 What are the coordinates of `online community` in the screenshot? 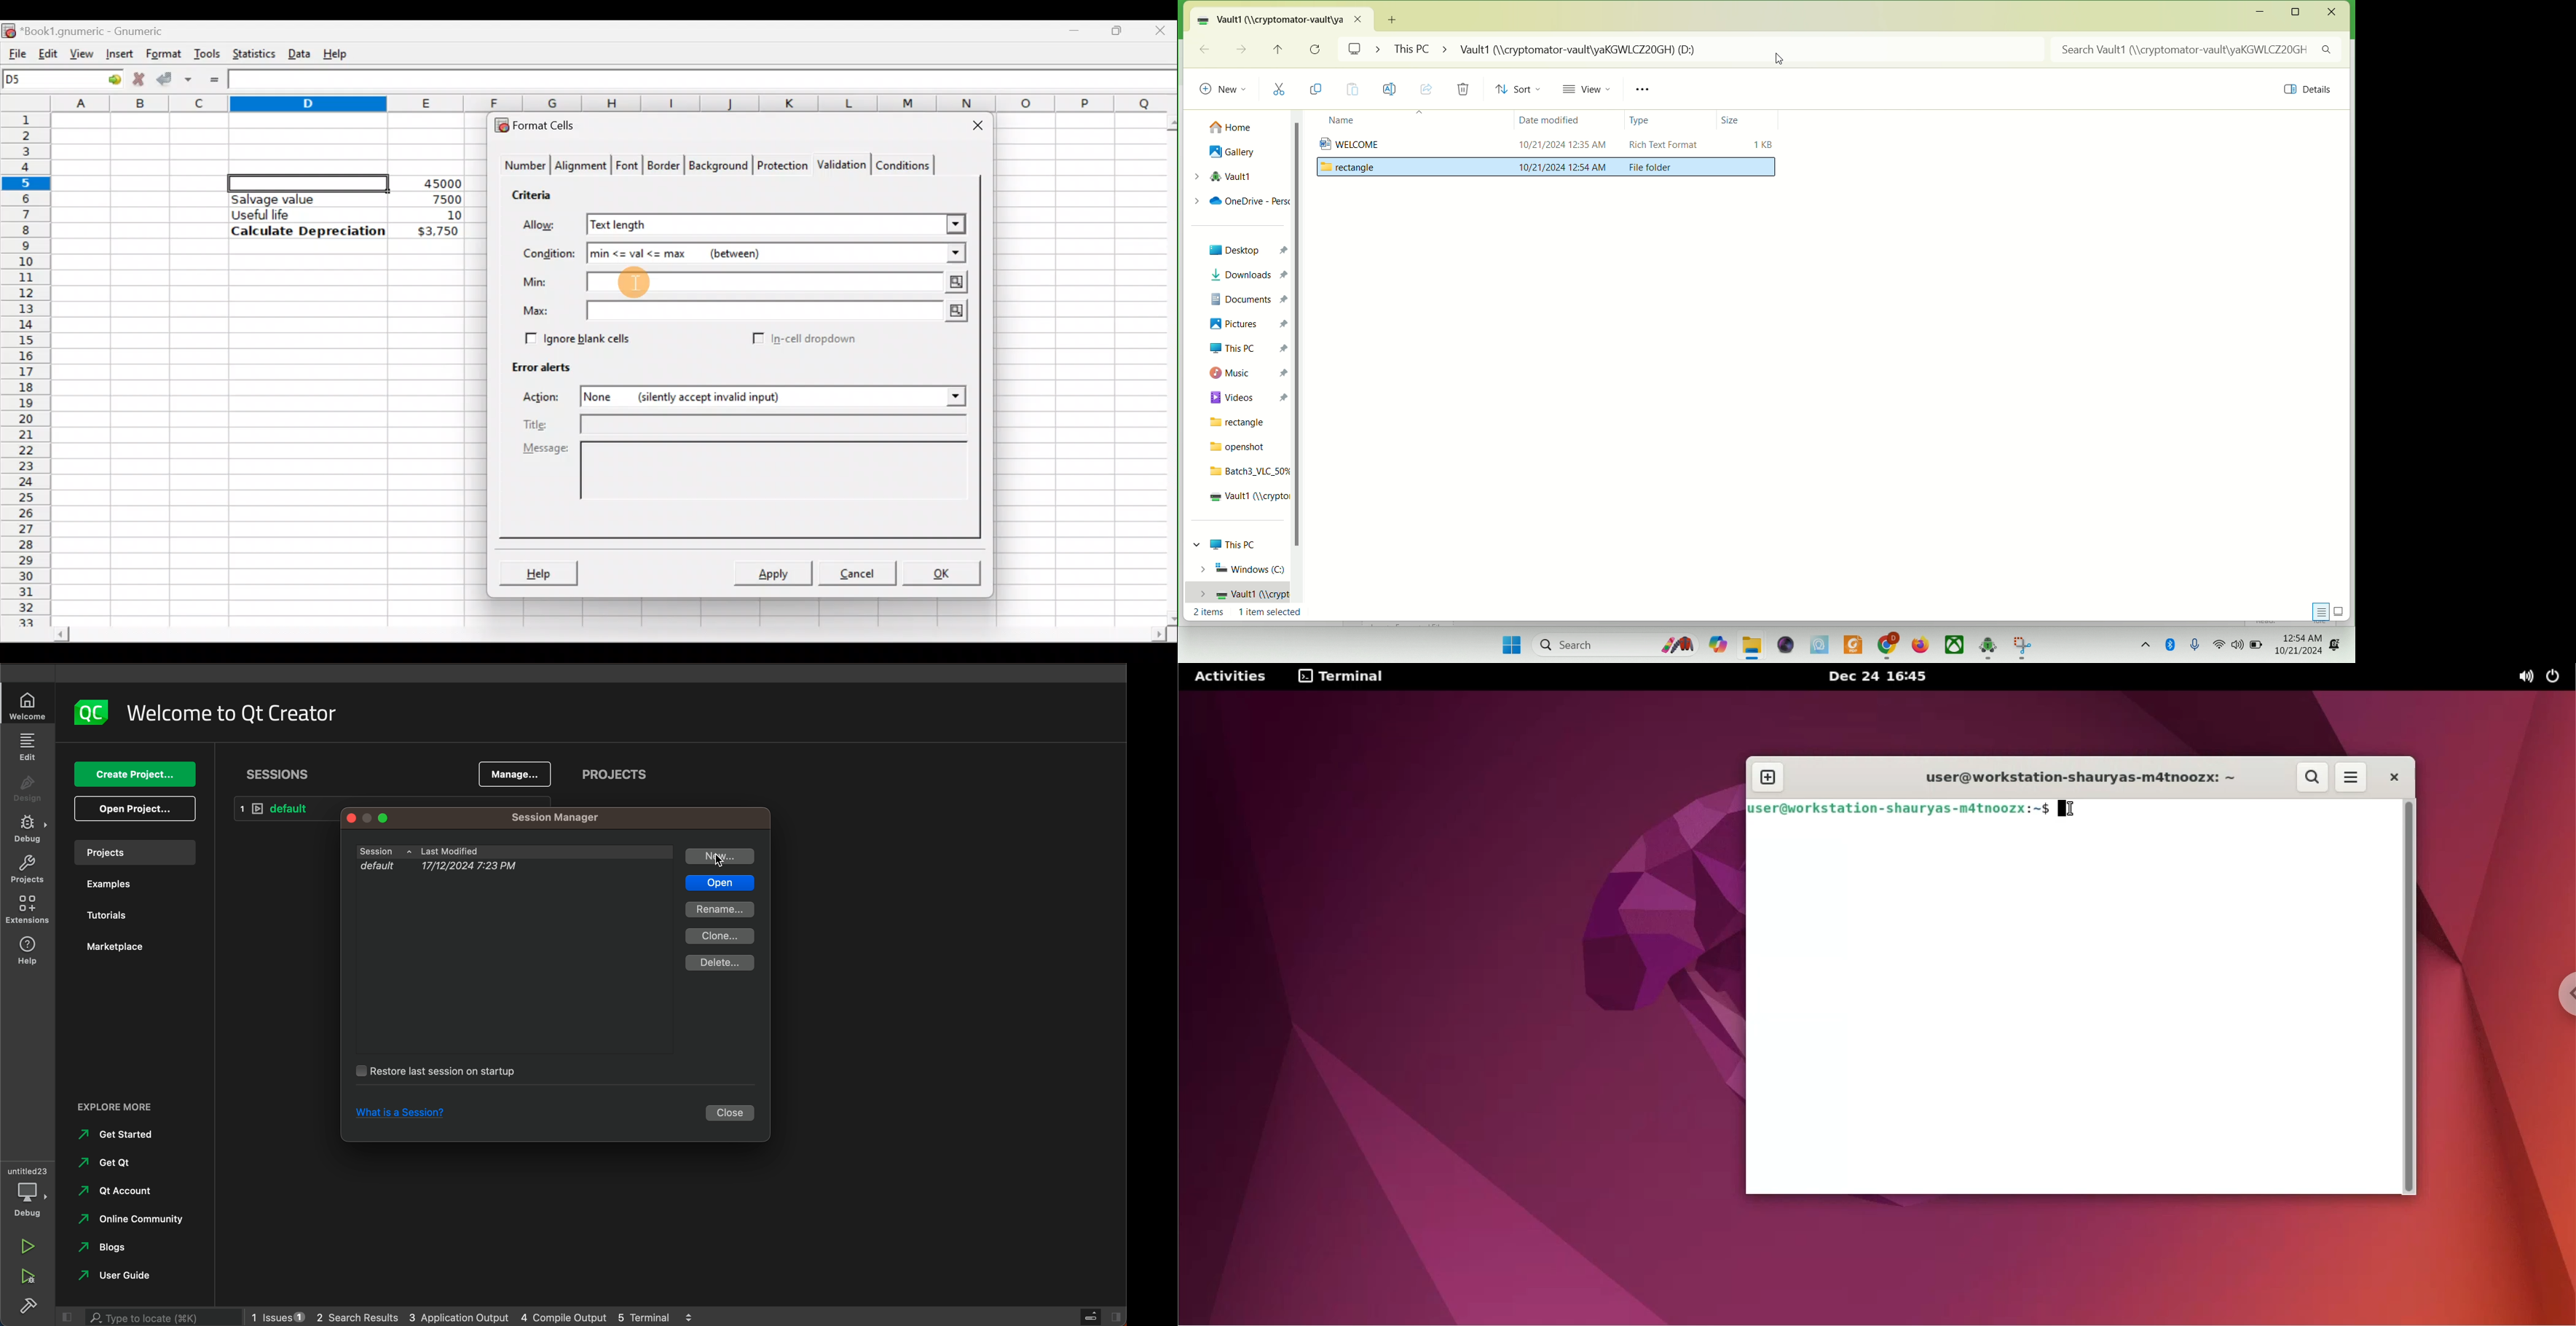 It's located at (126, 1219).